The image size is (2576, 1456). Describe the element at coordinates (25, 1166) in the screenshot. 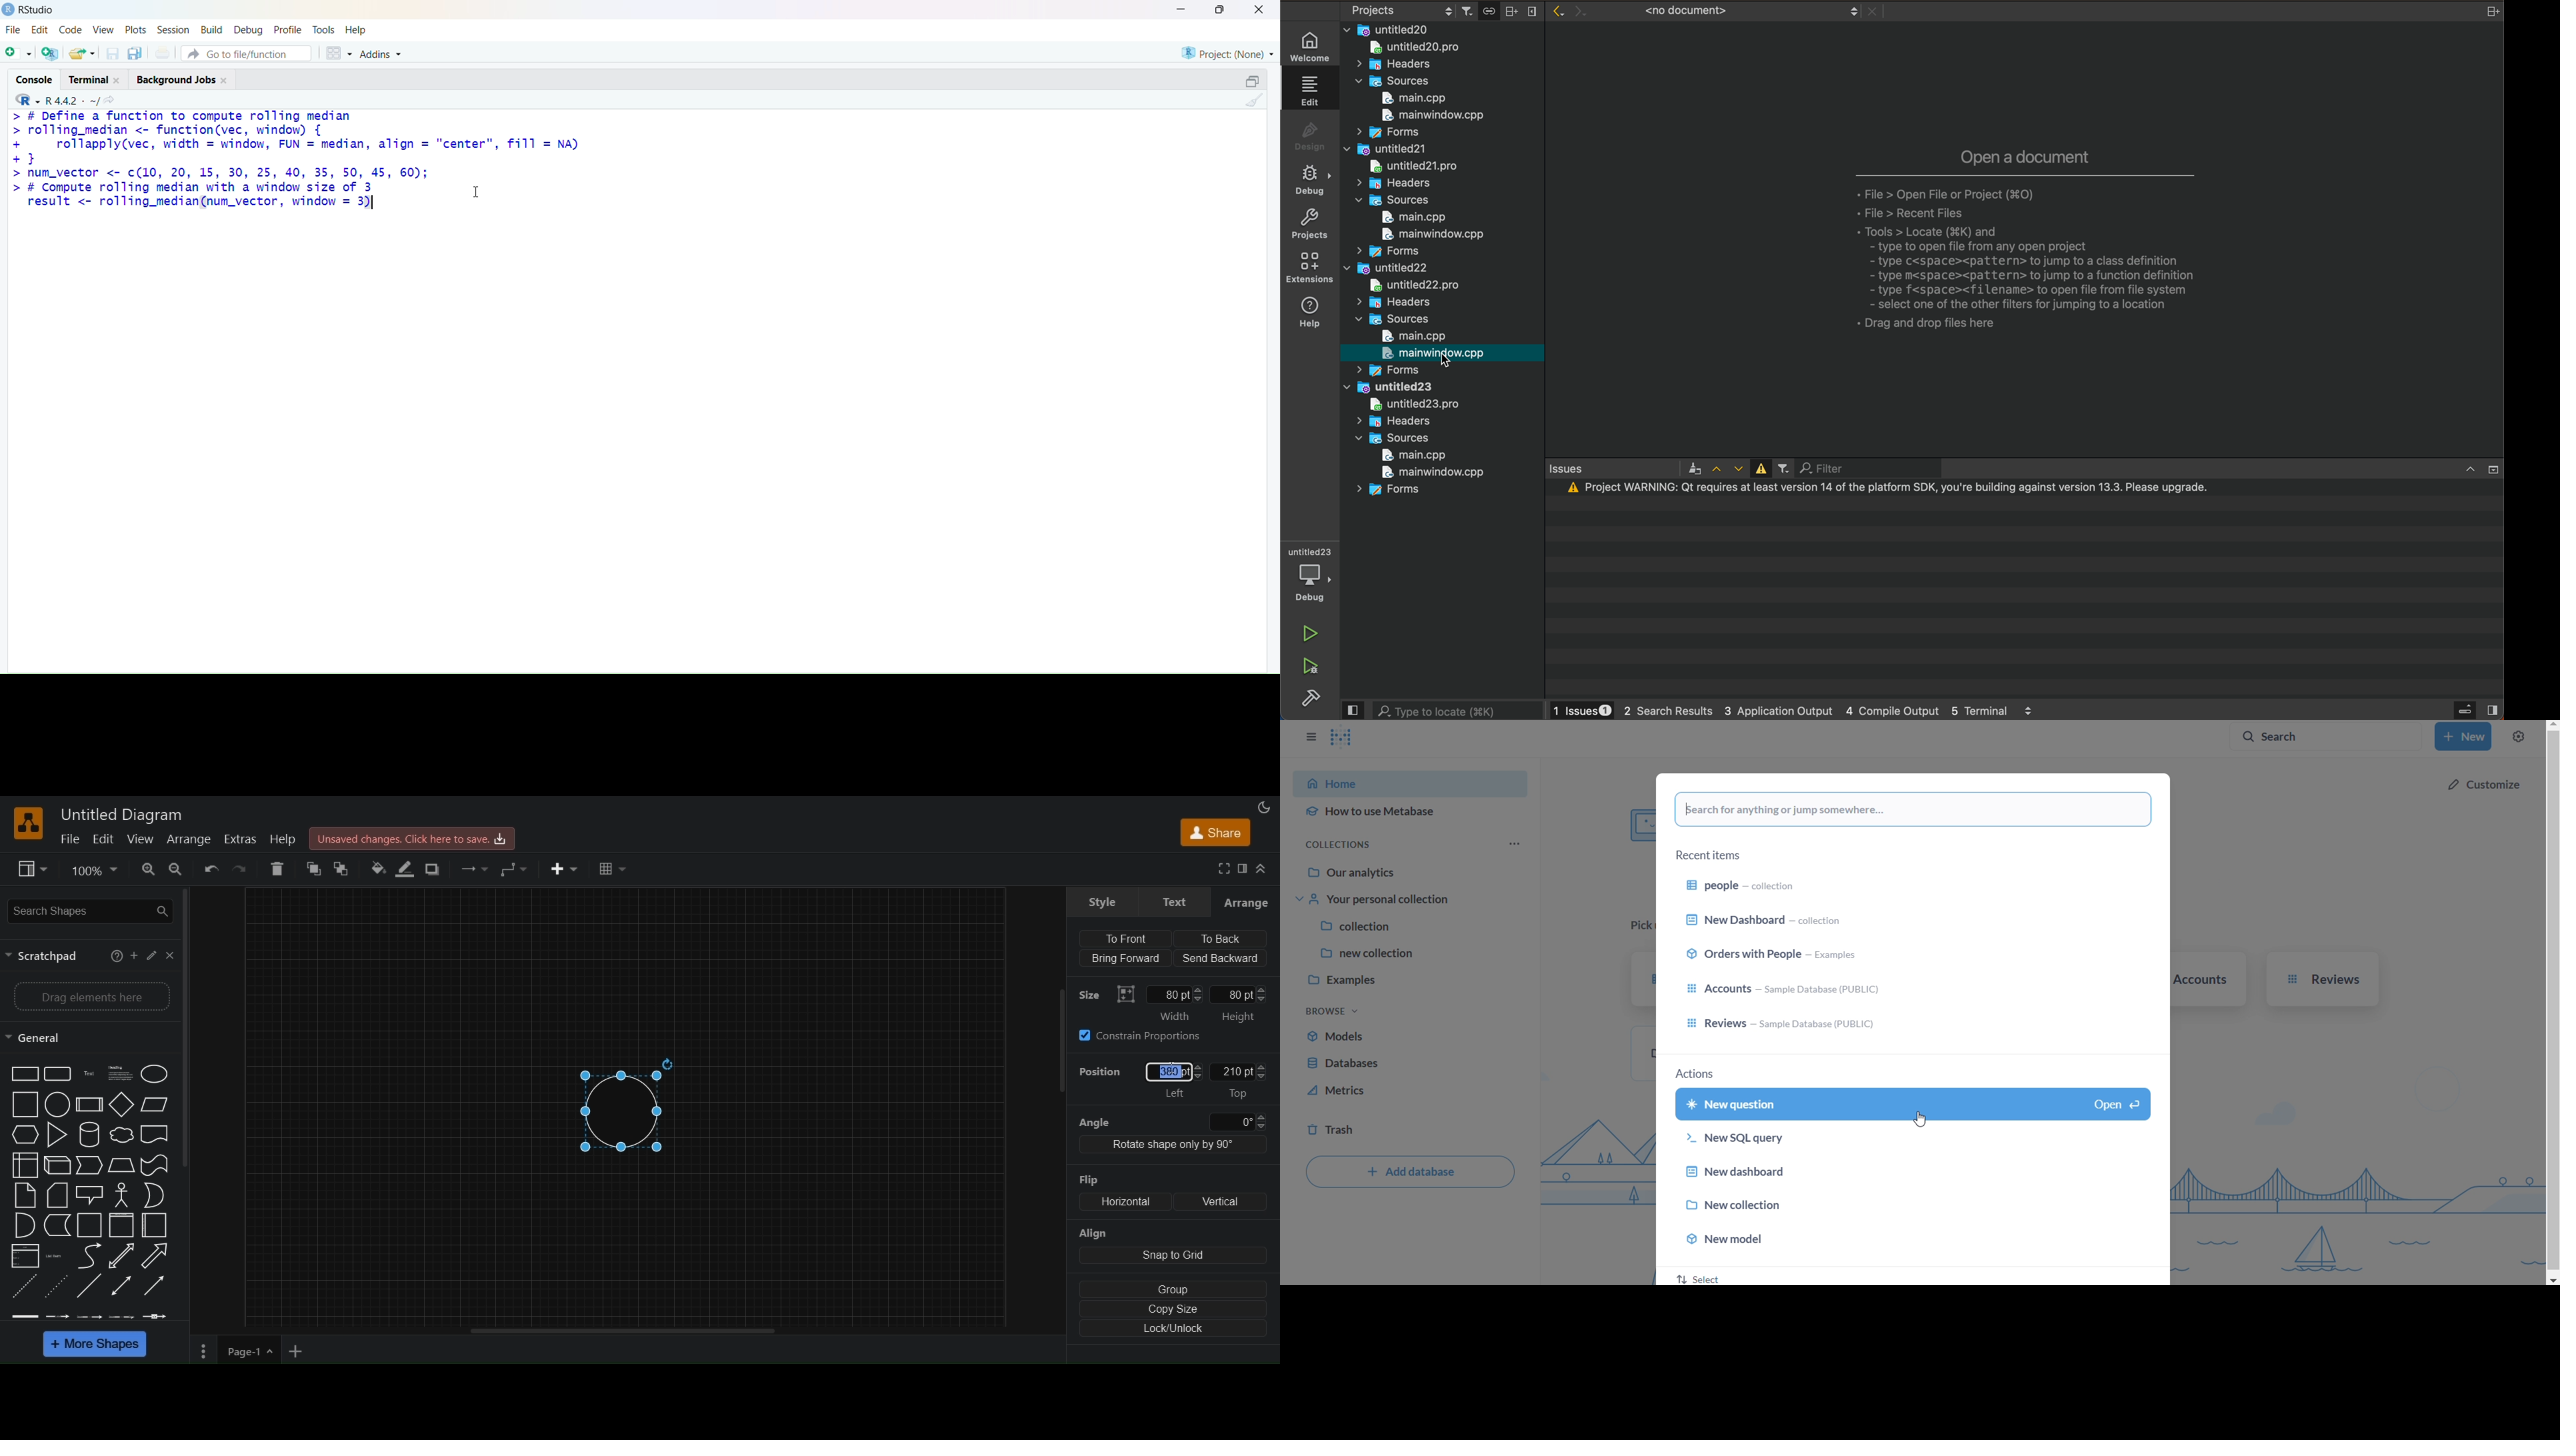

I see `Shape` at that location.